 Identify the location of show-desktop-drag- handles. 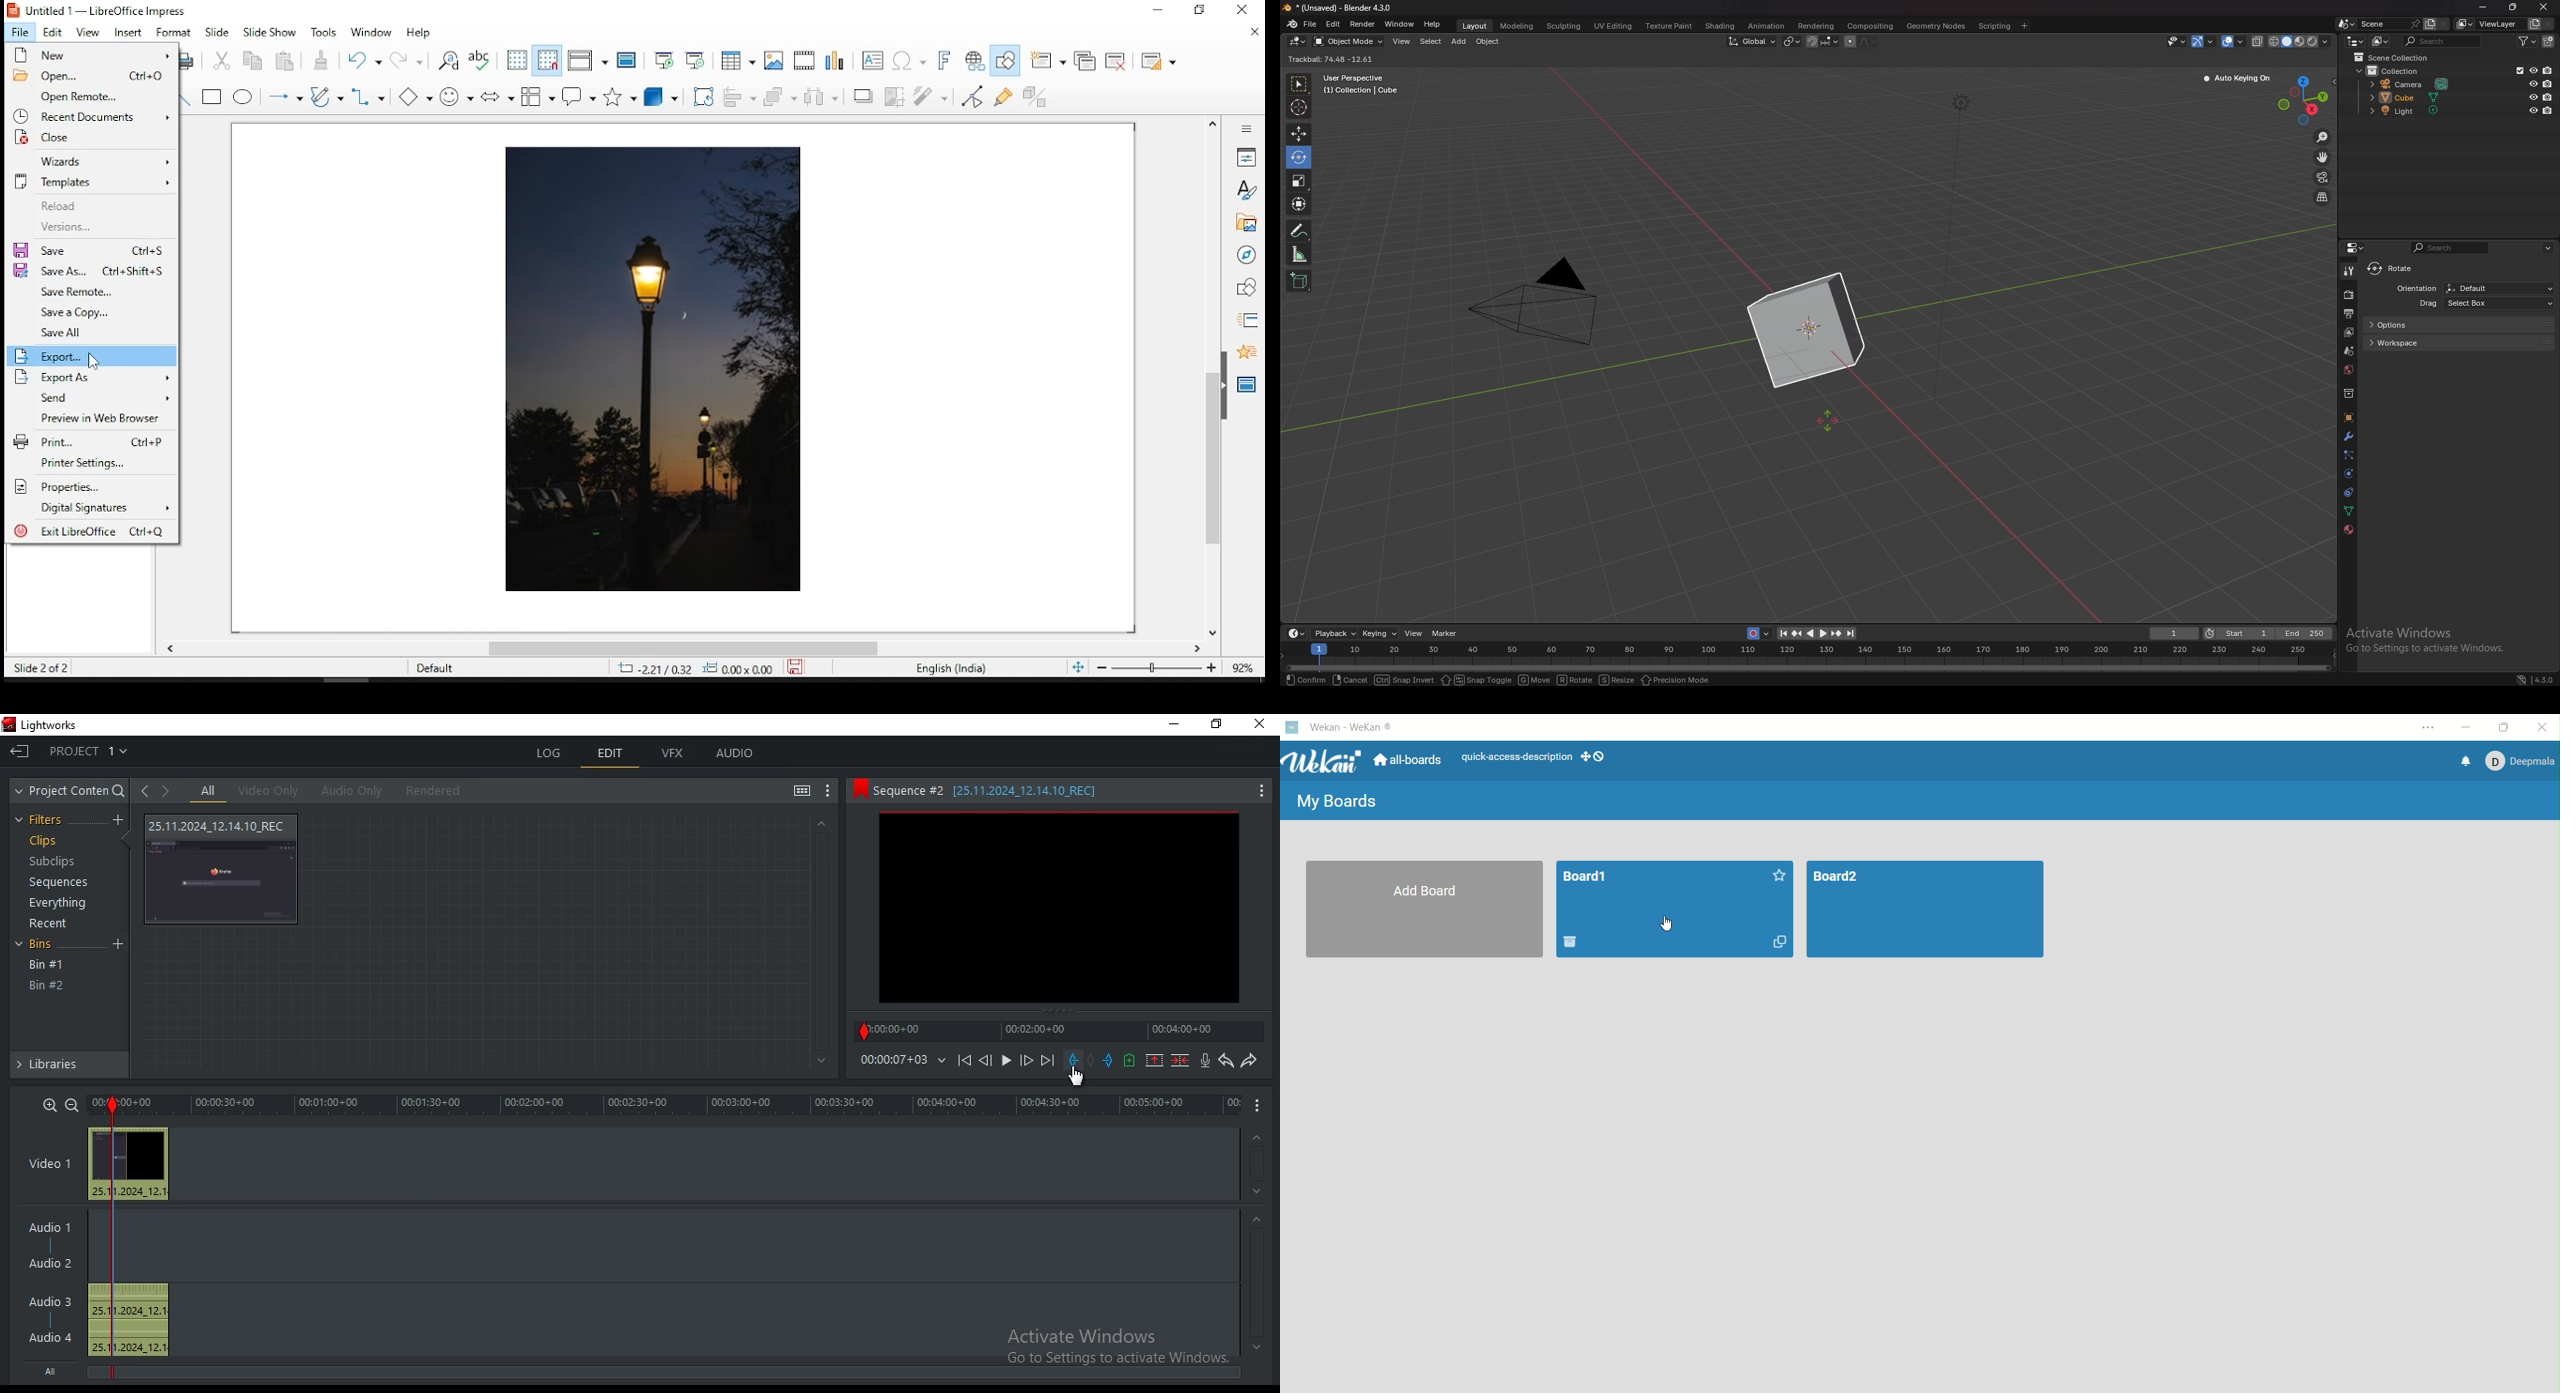
(1600, 756).